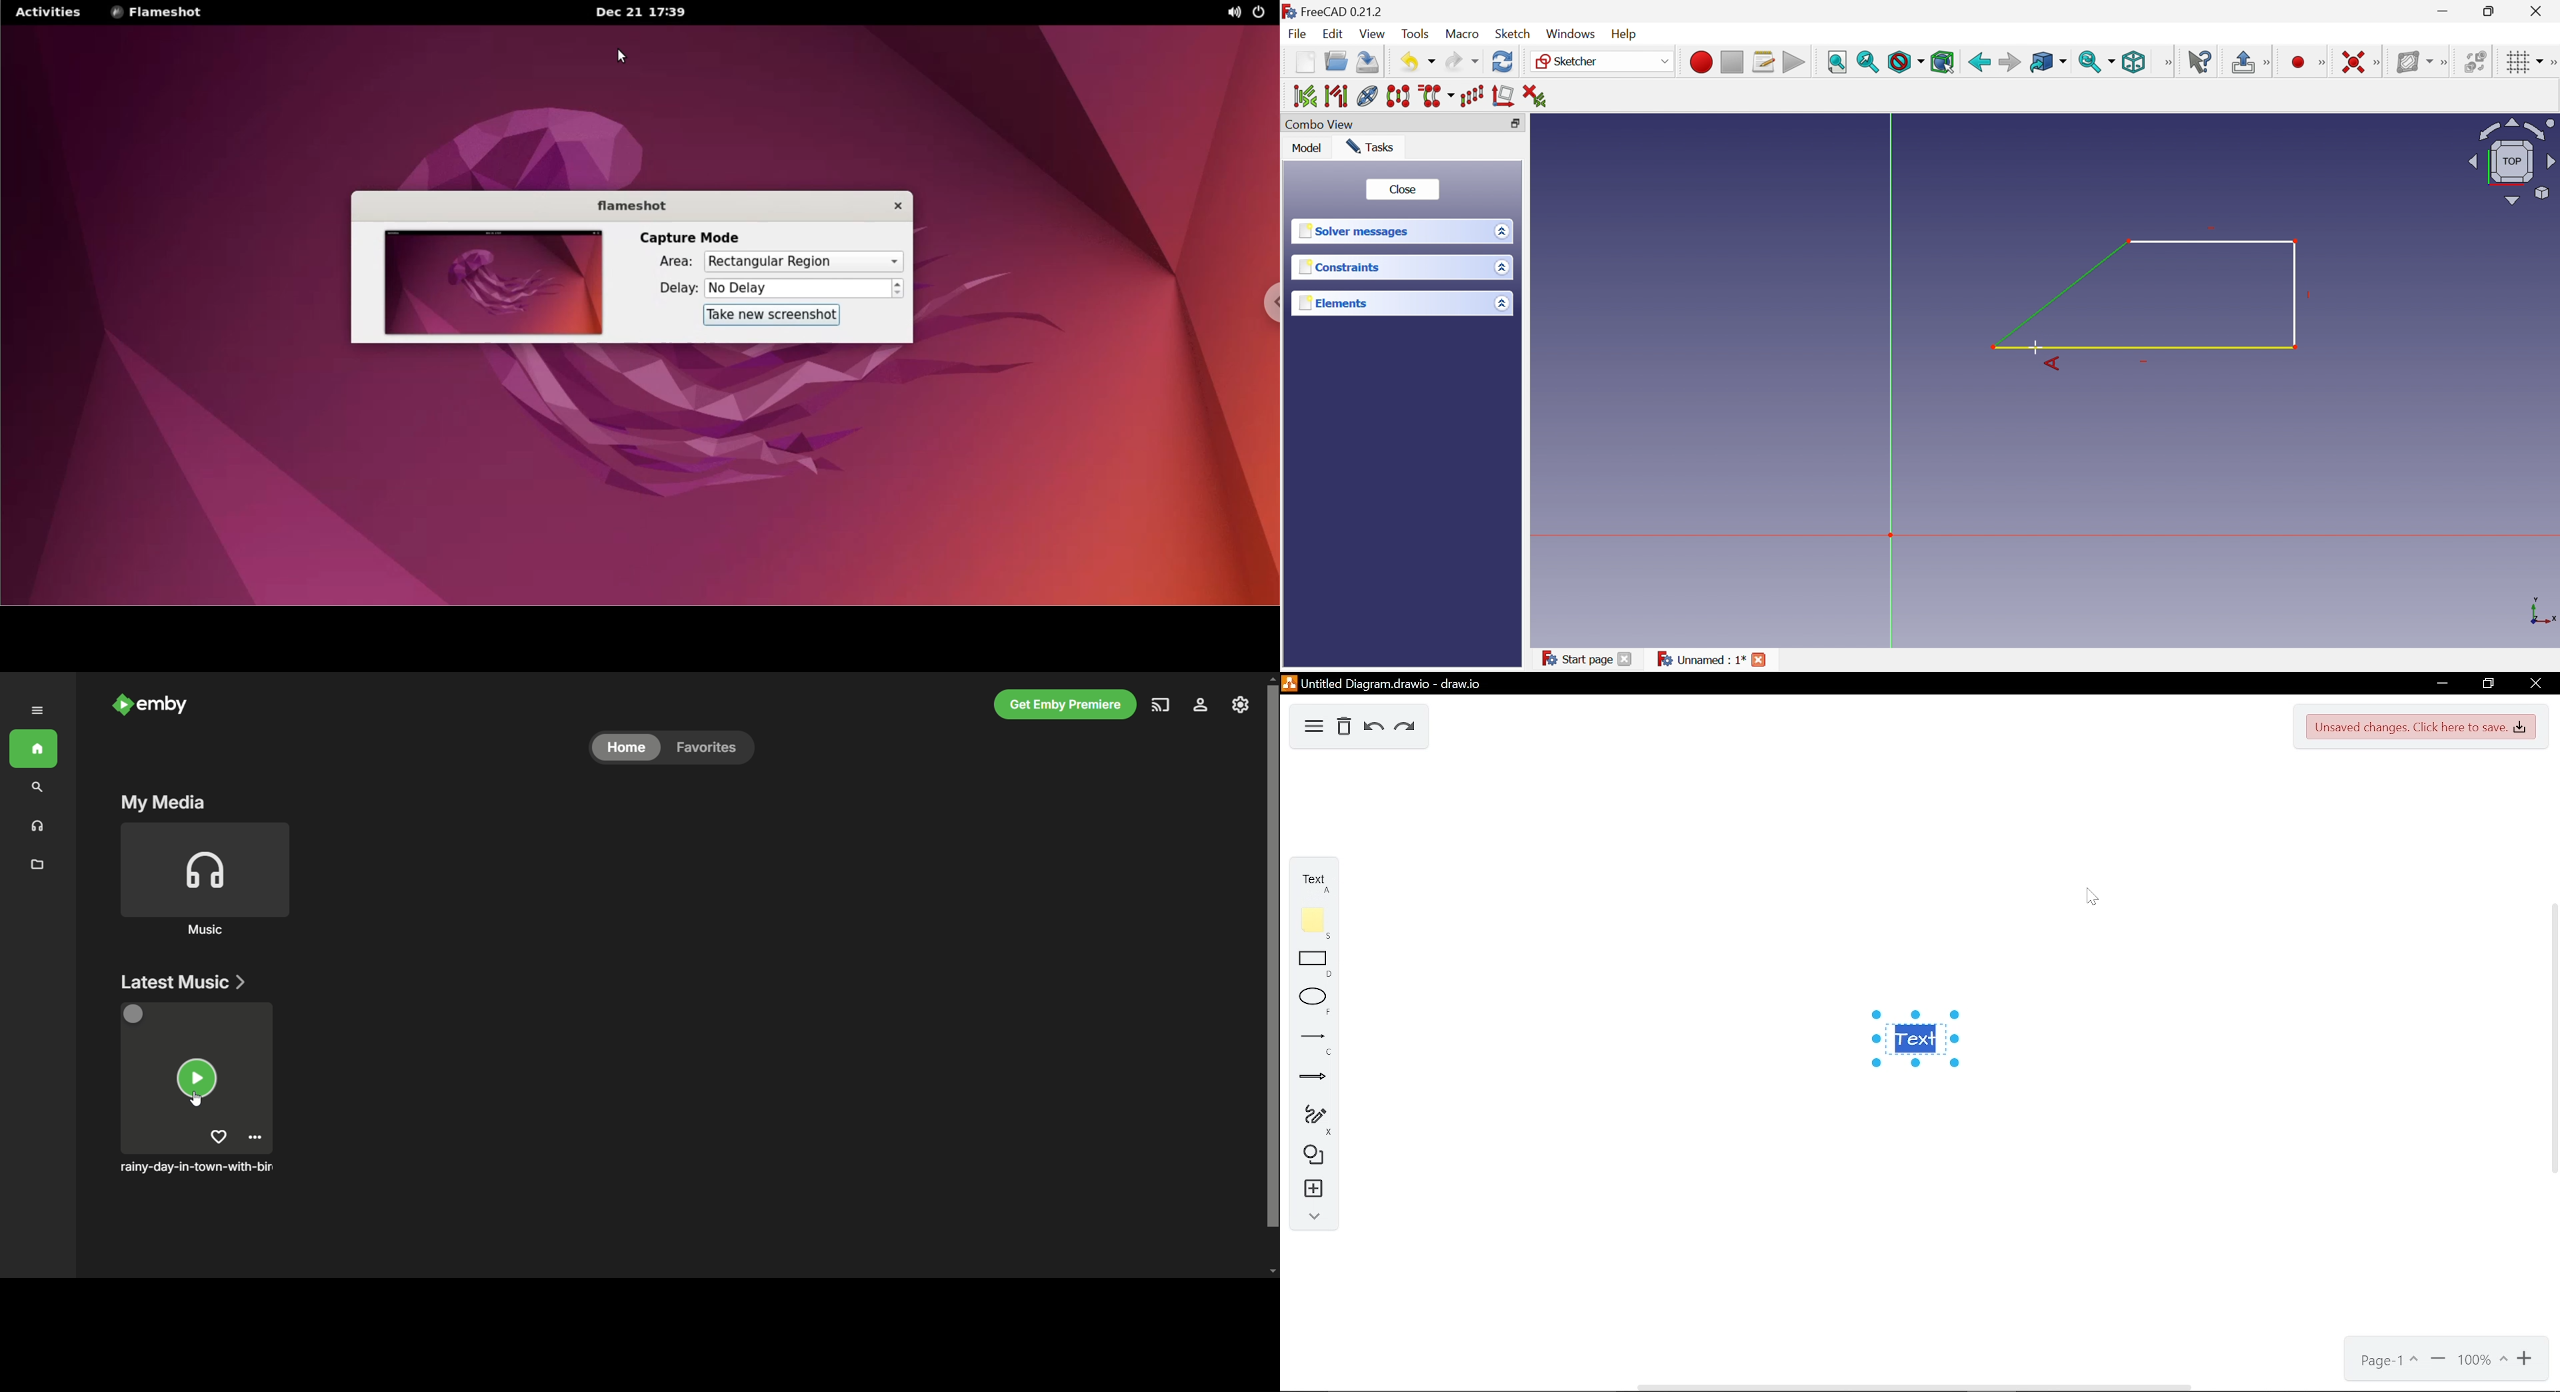 The image size is (2576, 1400). Describe the element at coordinates (2541, 59) in the screenshot. I see `Drop Down` at that location.